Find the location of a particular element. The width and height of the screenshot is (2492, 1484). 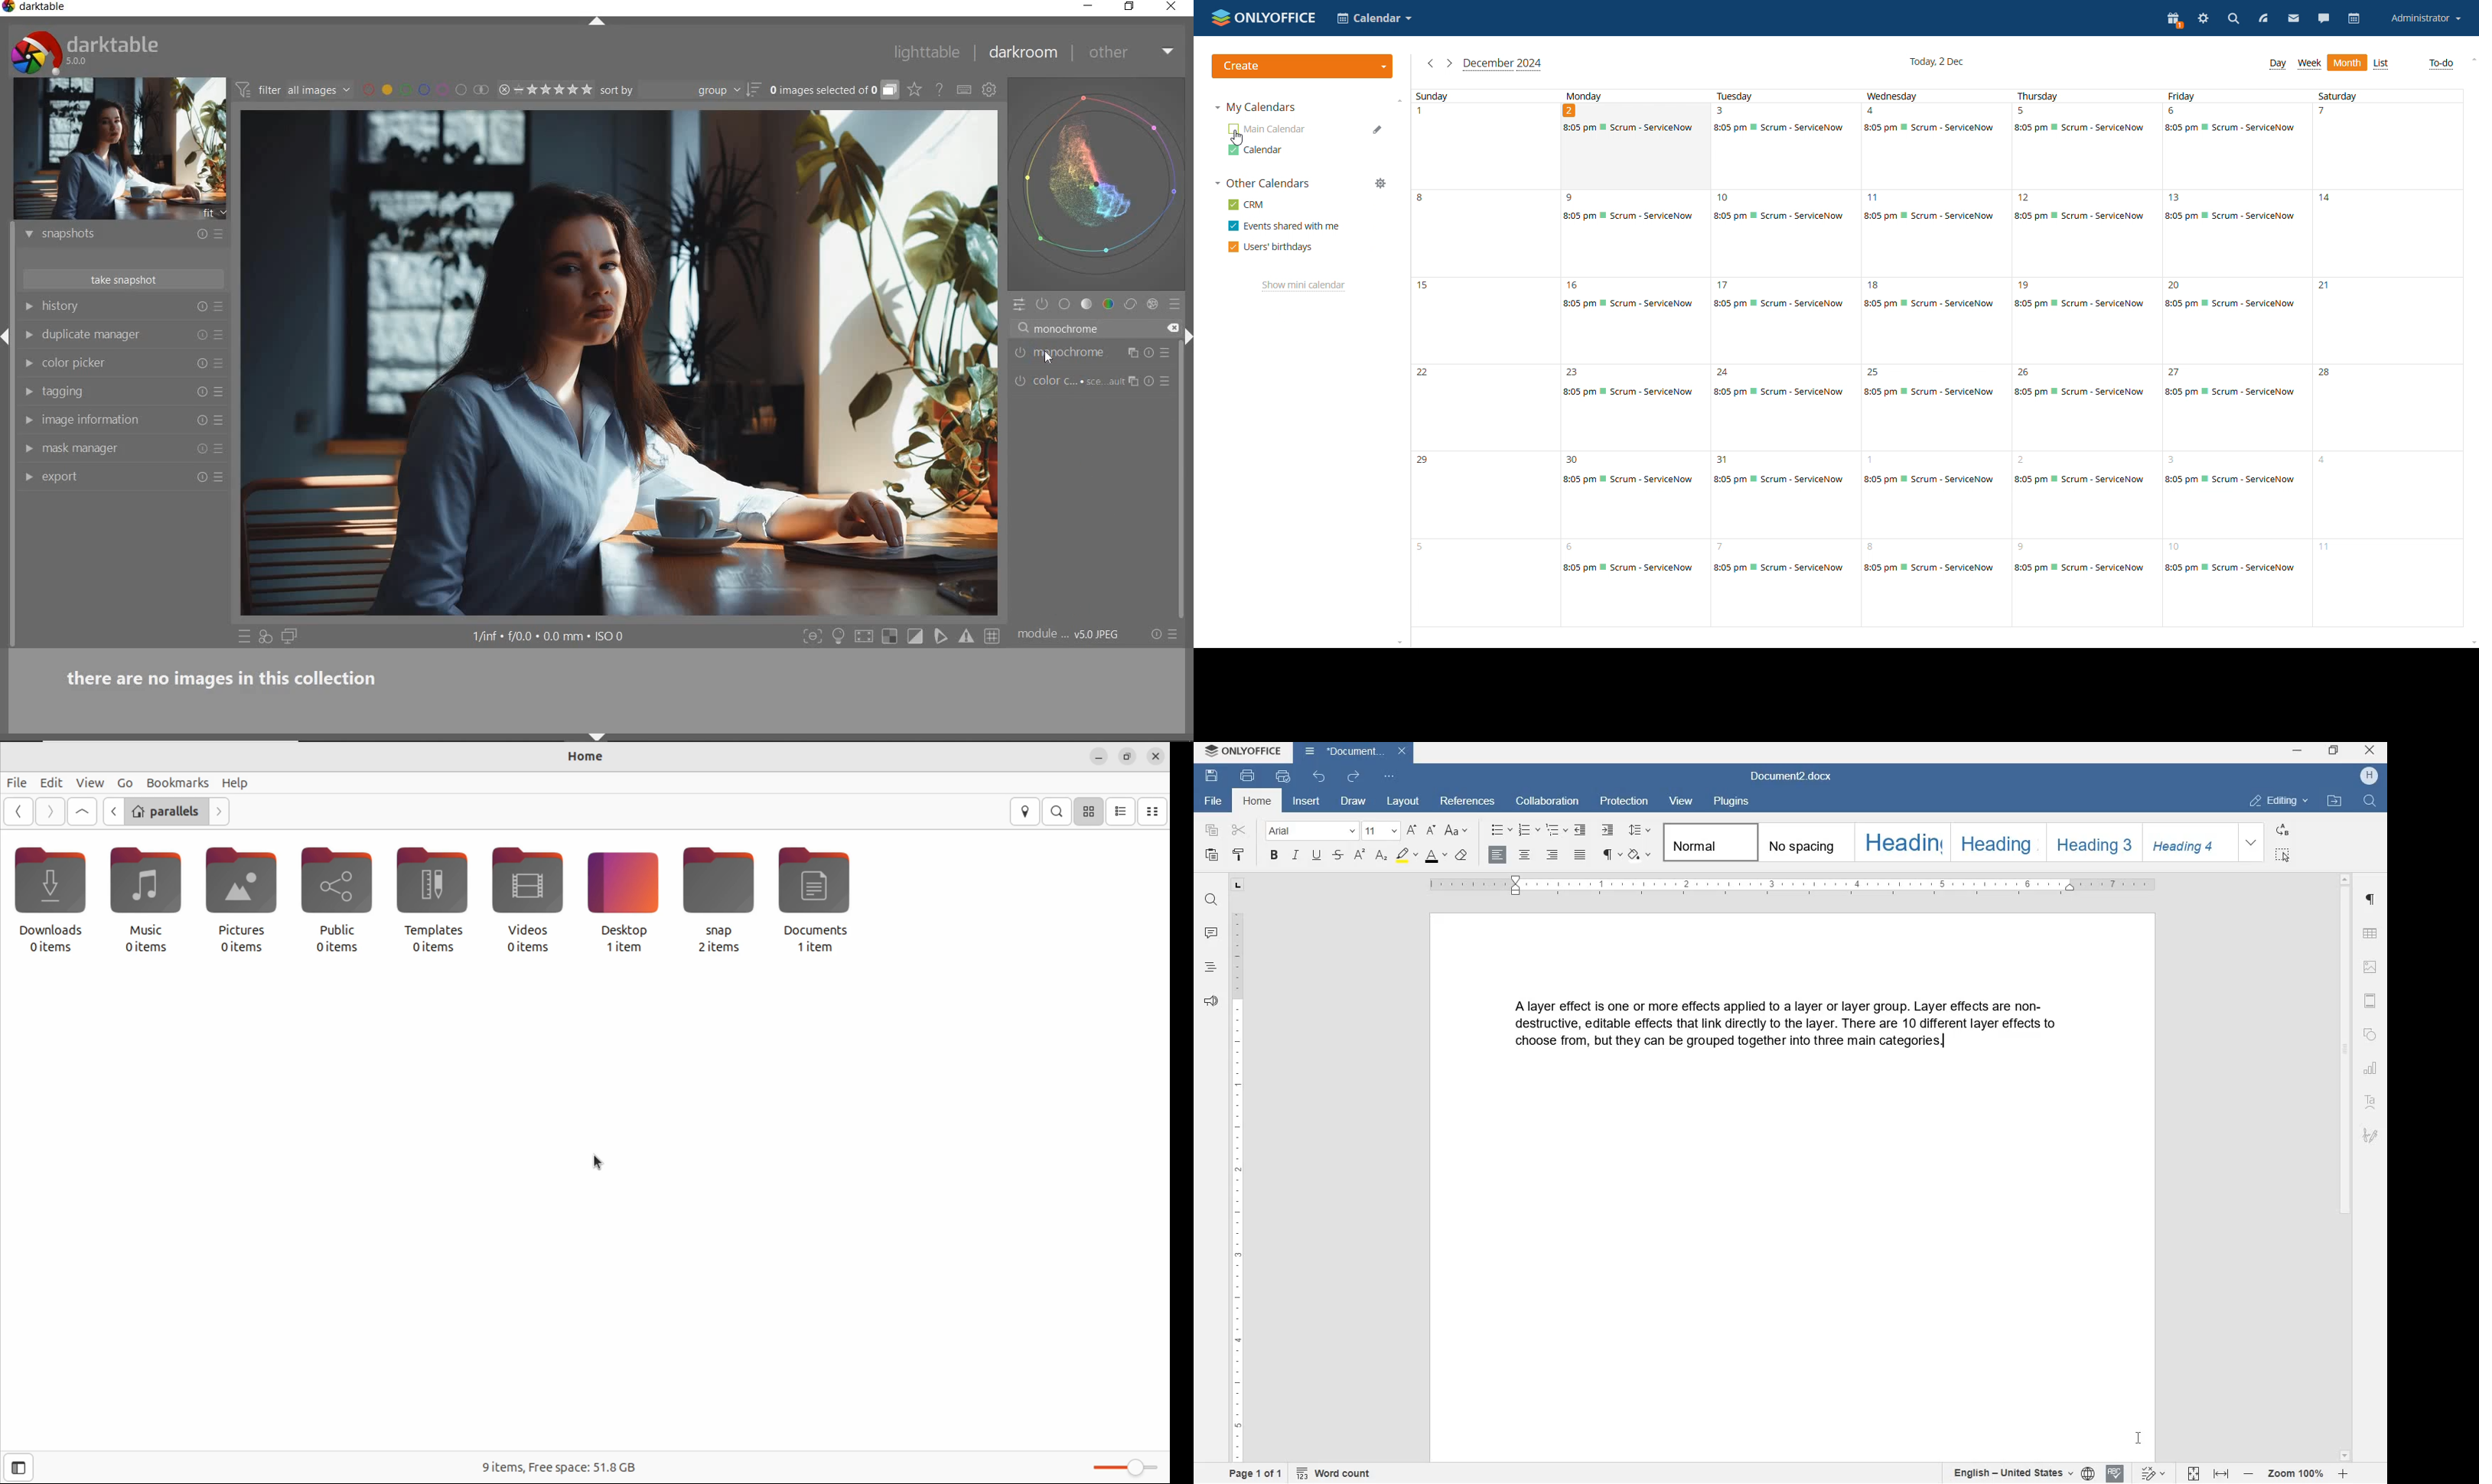

view is located at coordinates (89, 782).